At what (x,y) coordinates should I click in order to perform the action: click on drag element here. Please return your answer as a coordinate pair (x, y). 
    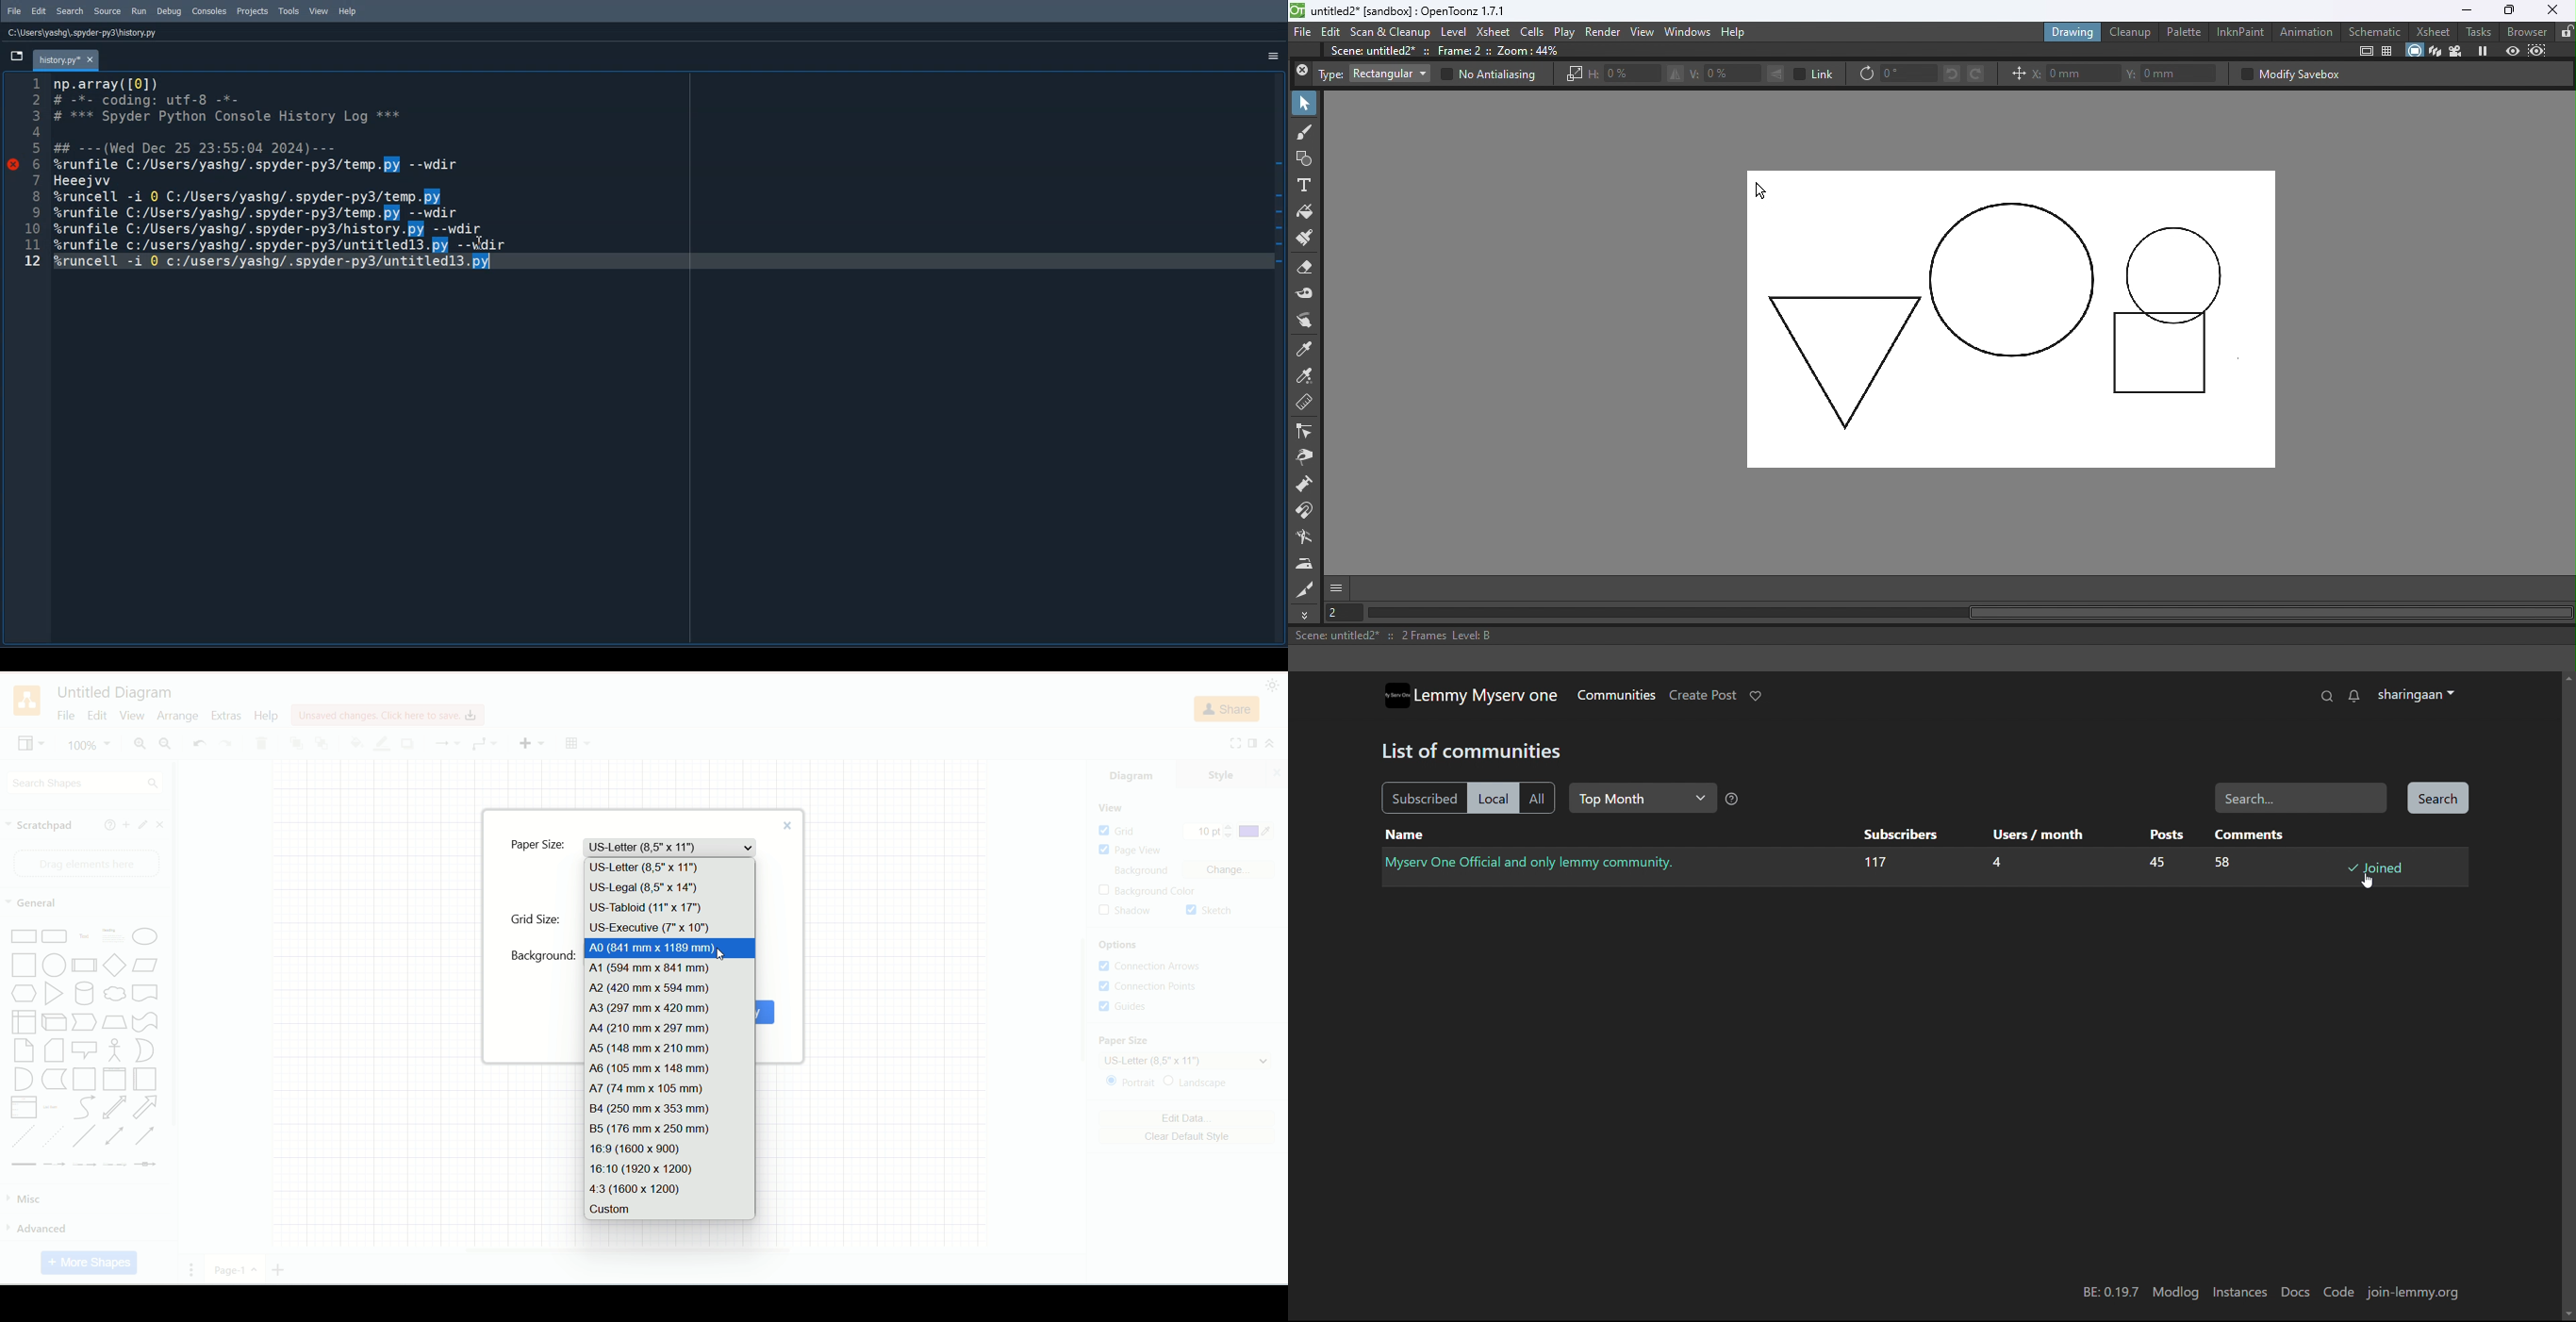
    Looking at the image, I should click on (84, 864).